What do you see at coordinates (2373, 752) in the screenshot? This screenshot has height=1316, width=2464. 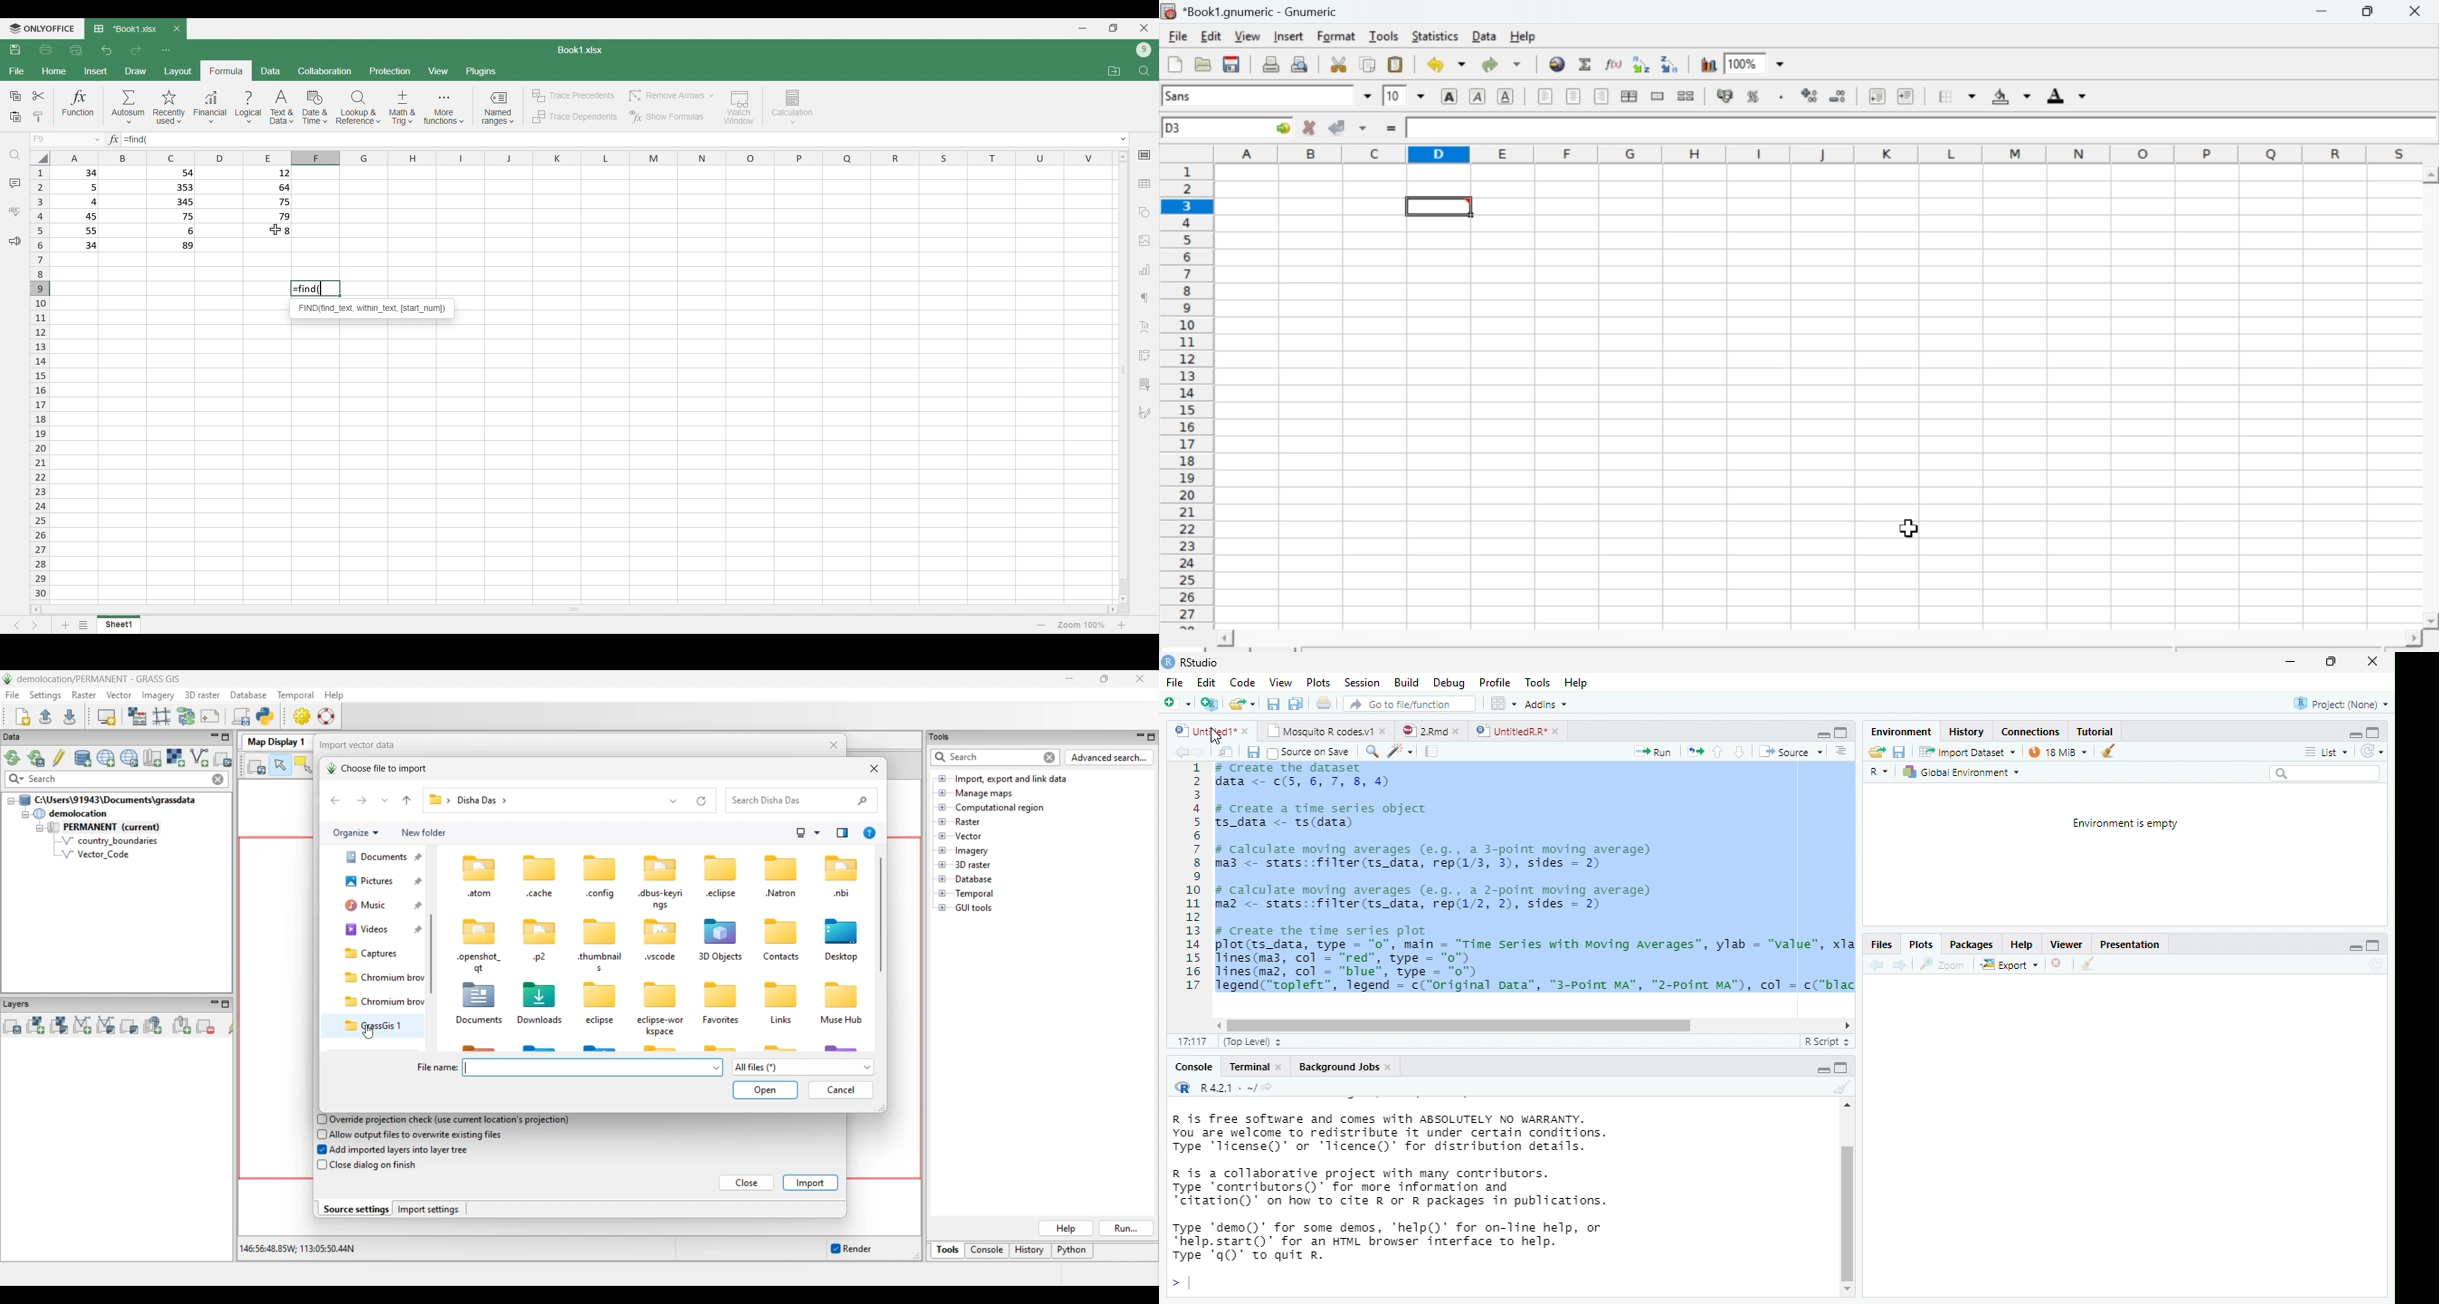 I see `Refresh` at bounding box center [2373, 752].